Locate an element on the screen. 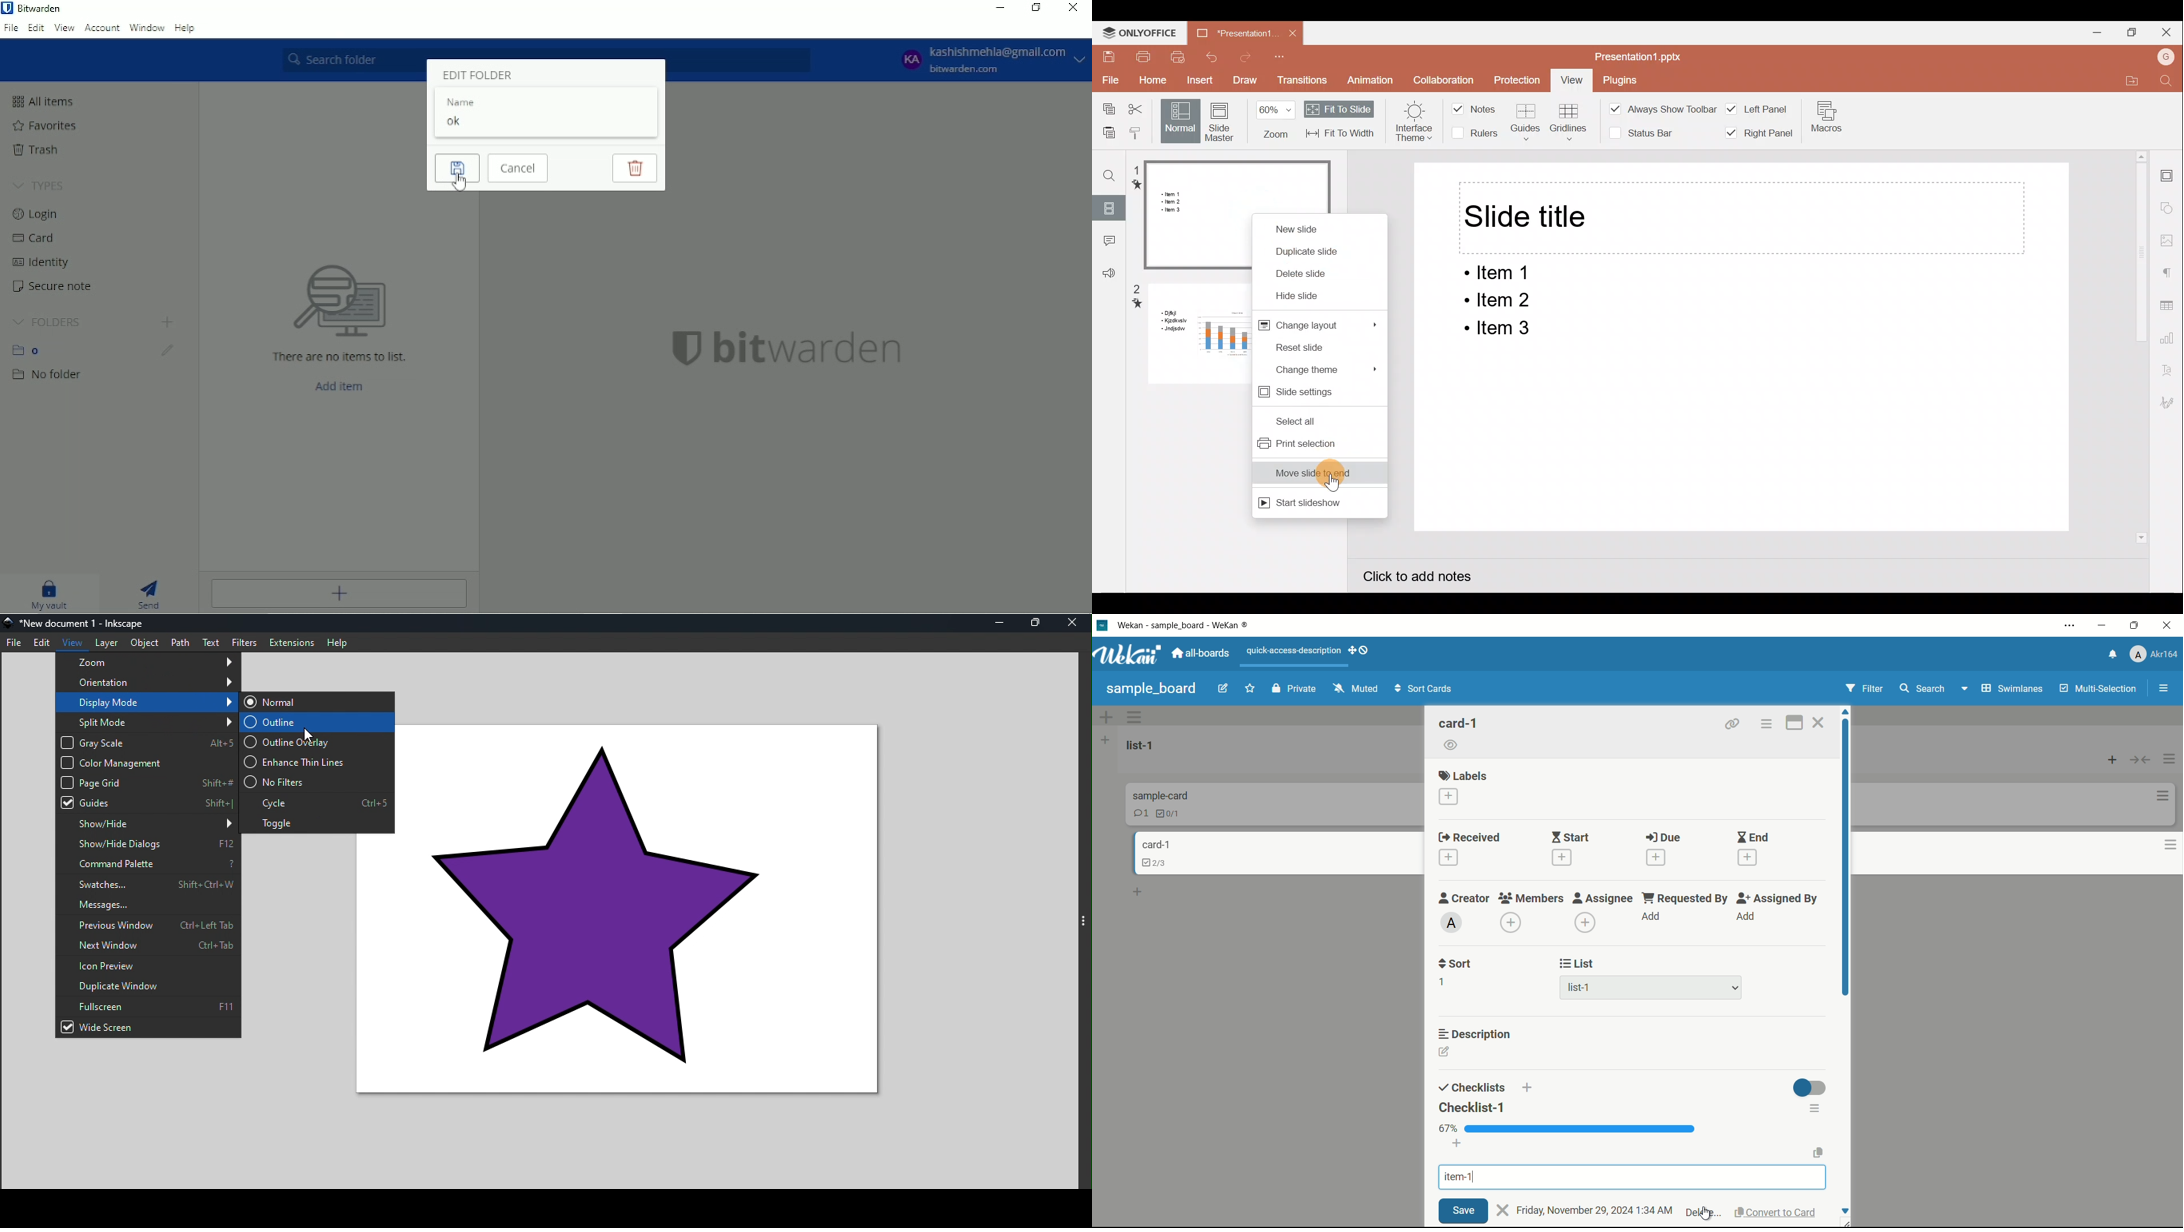 The width and height of the screenshot is (2184, 1232). Customize quick access toolbar is located at coordinates (1281, 58).